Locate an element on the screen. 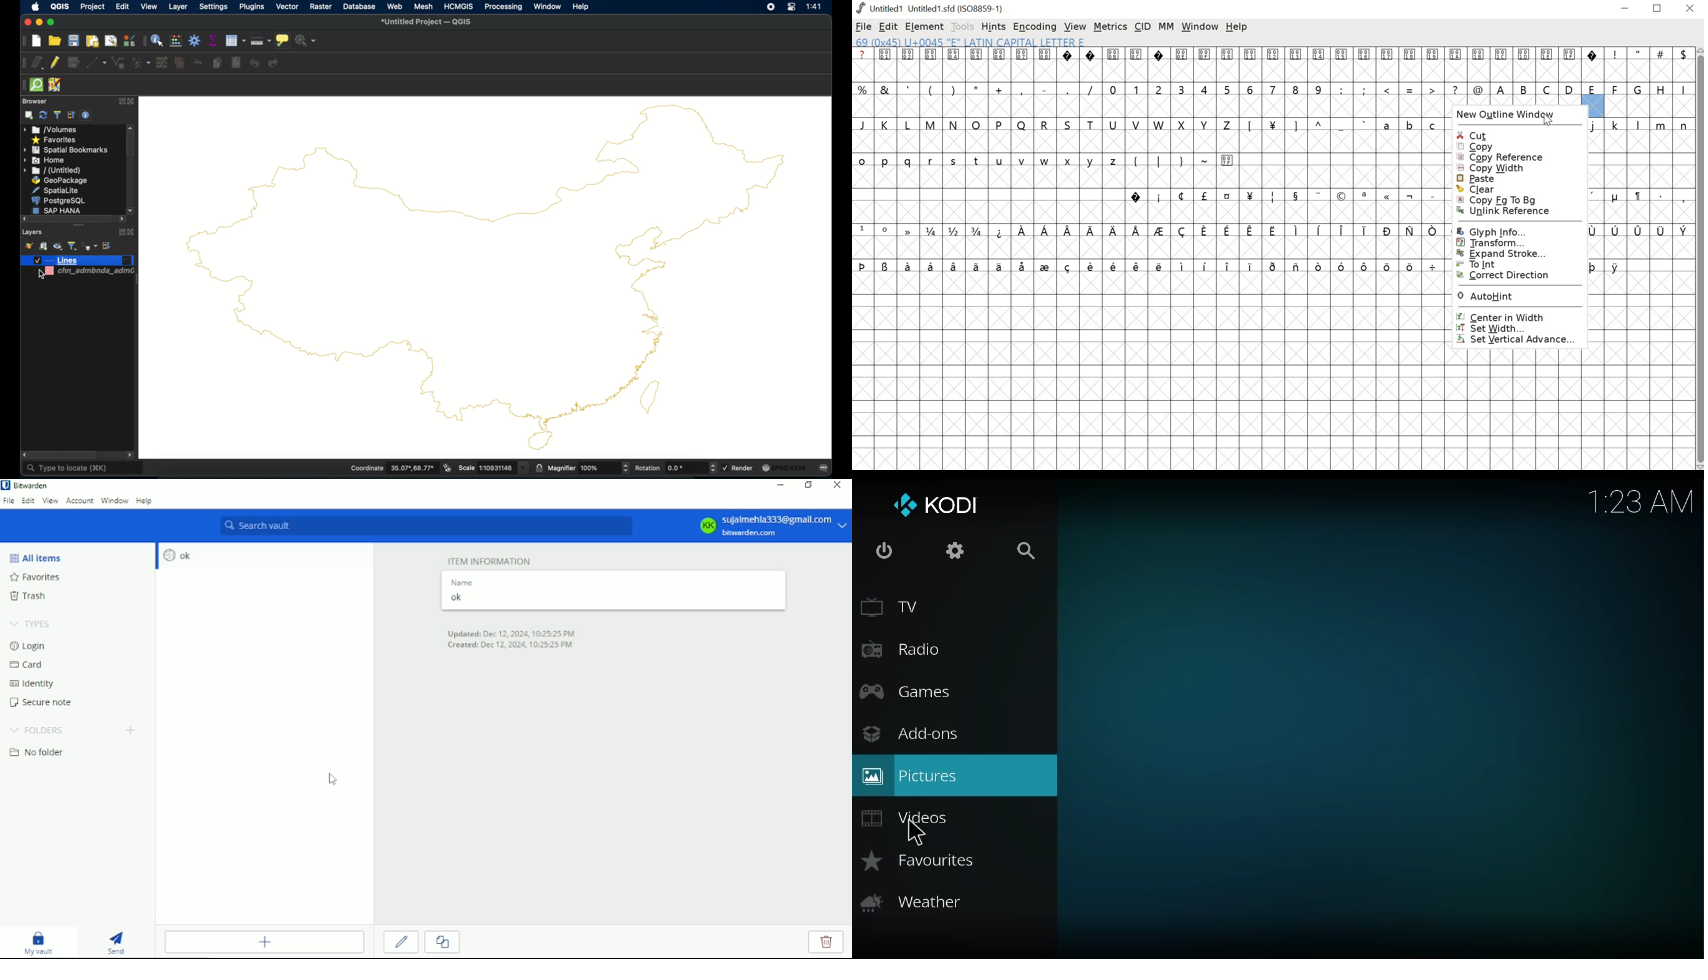 The width and height of the screenshot is (1708, 980). Updated: Dec 12, 2024,    10:25:25 PM is located at coordinates (514, 633).